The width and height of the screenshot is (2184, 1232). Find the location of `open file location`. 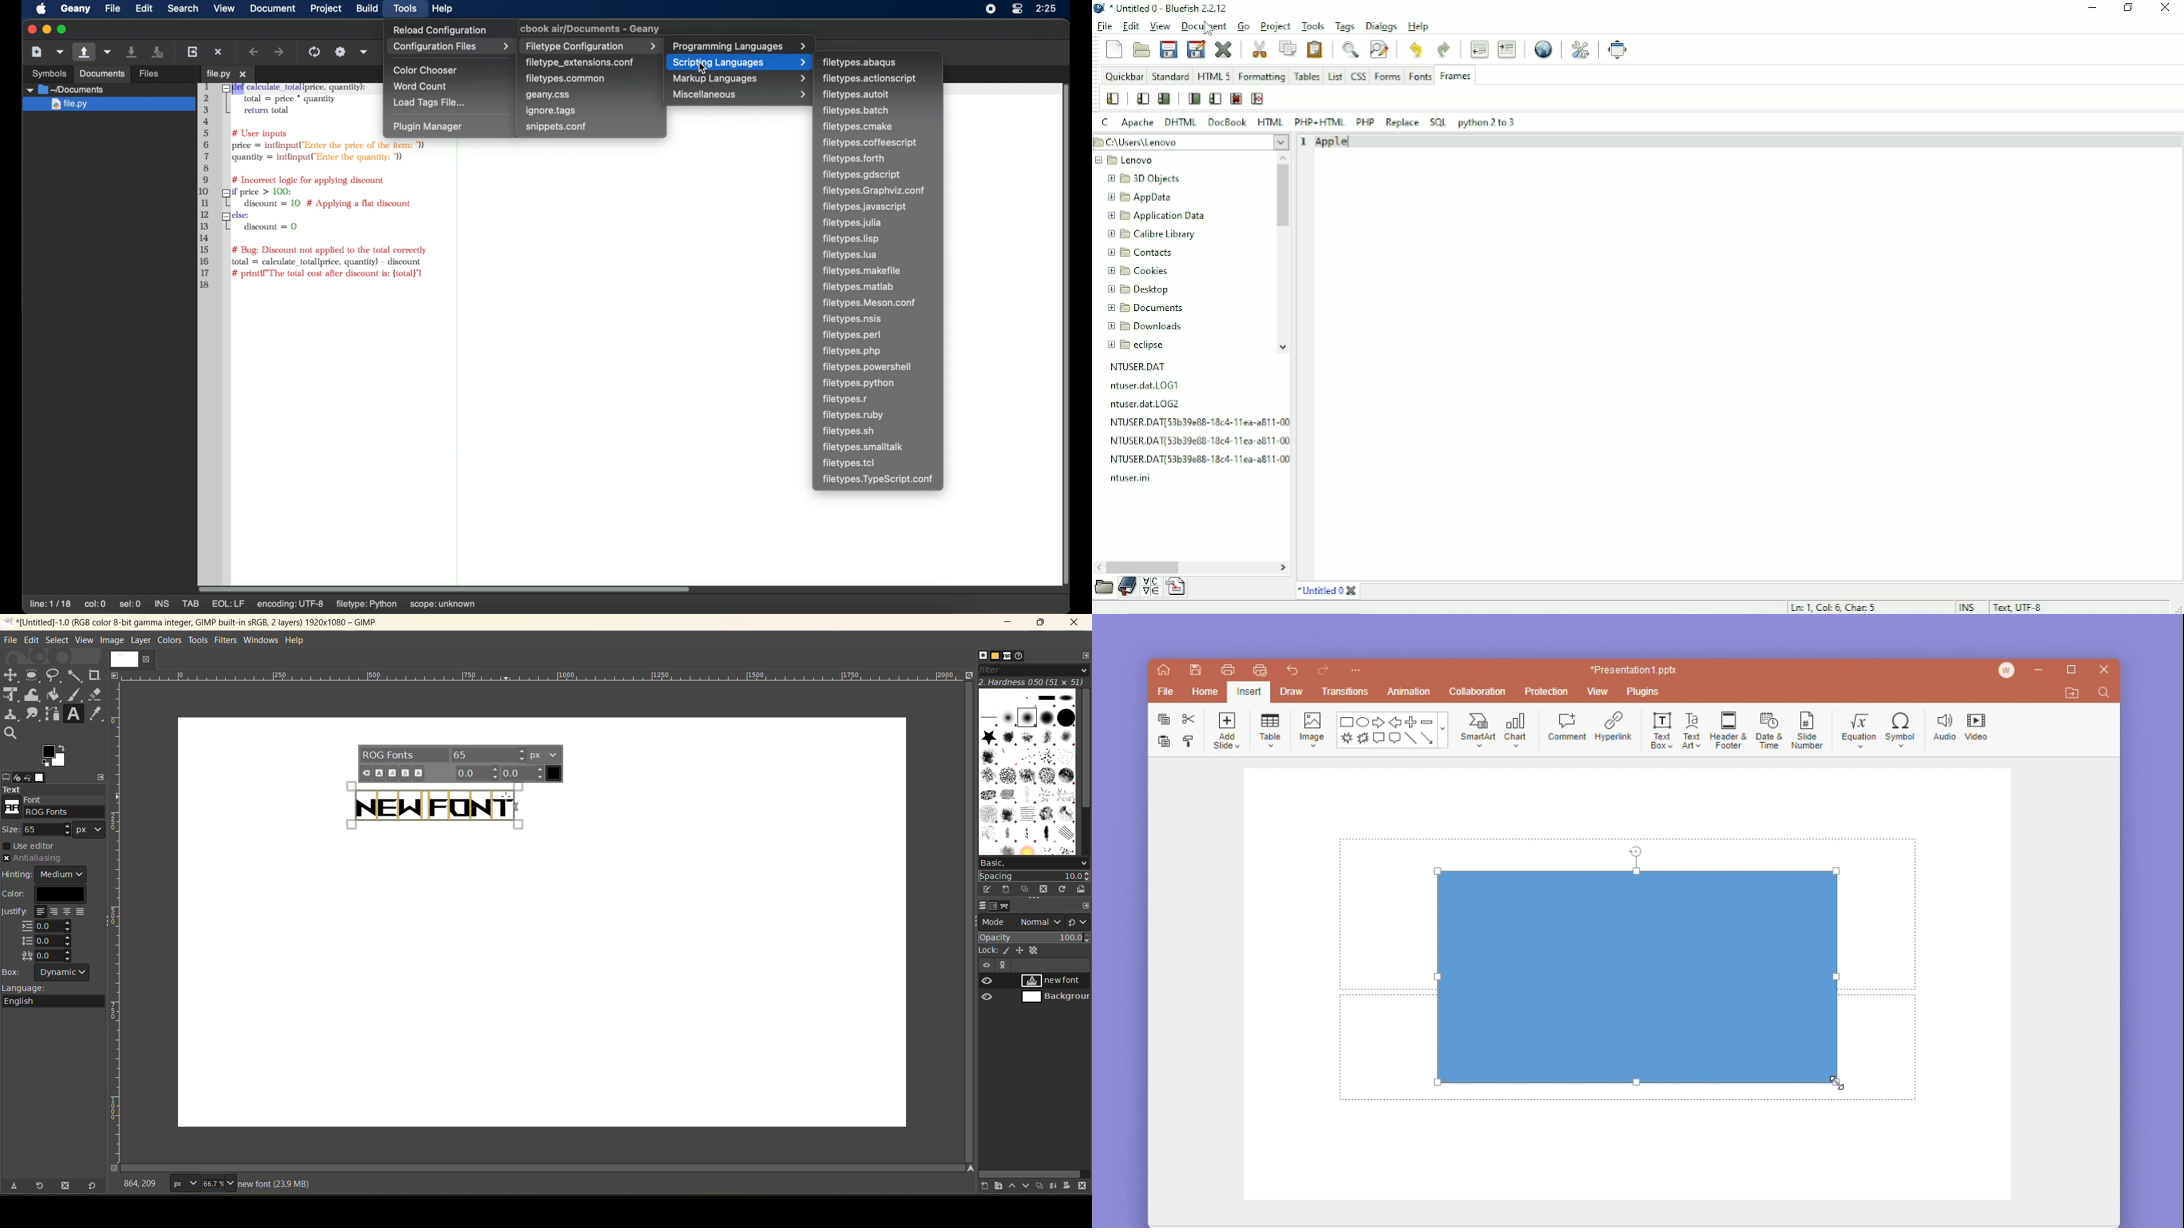

open file location is located at coordinates (2072, 693).